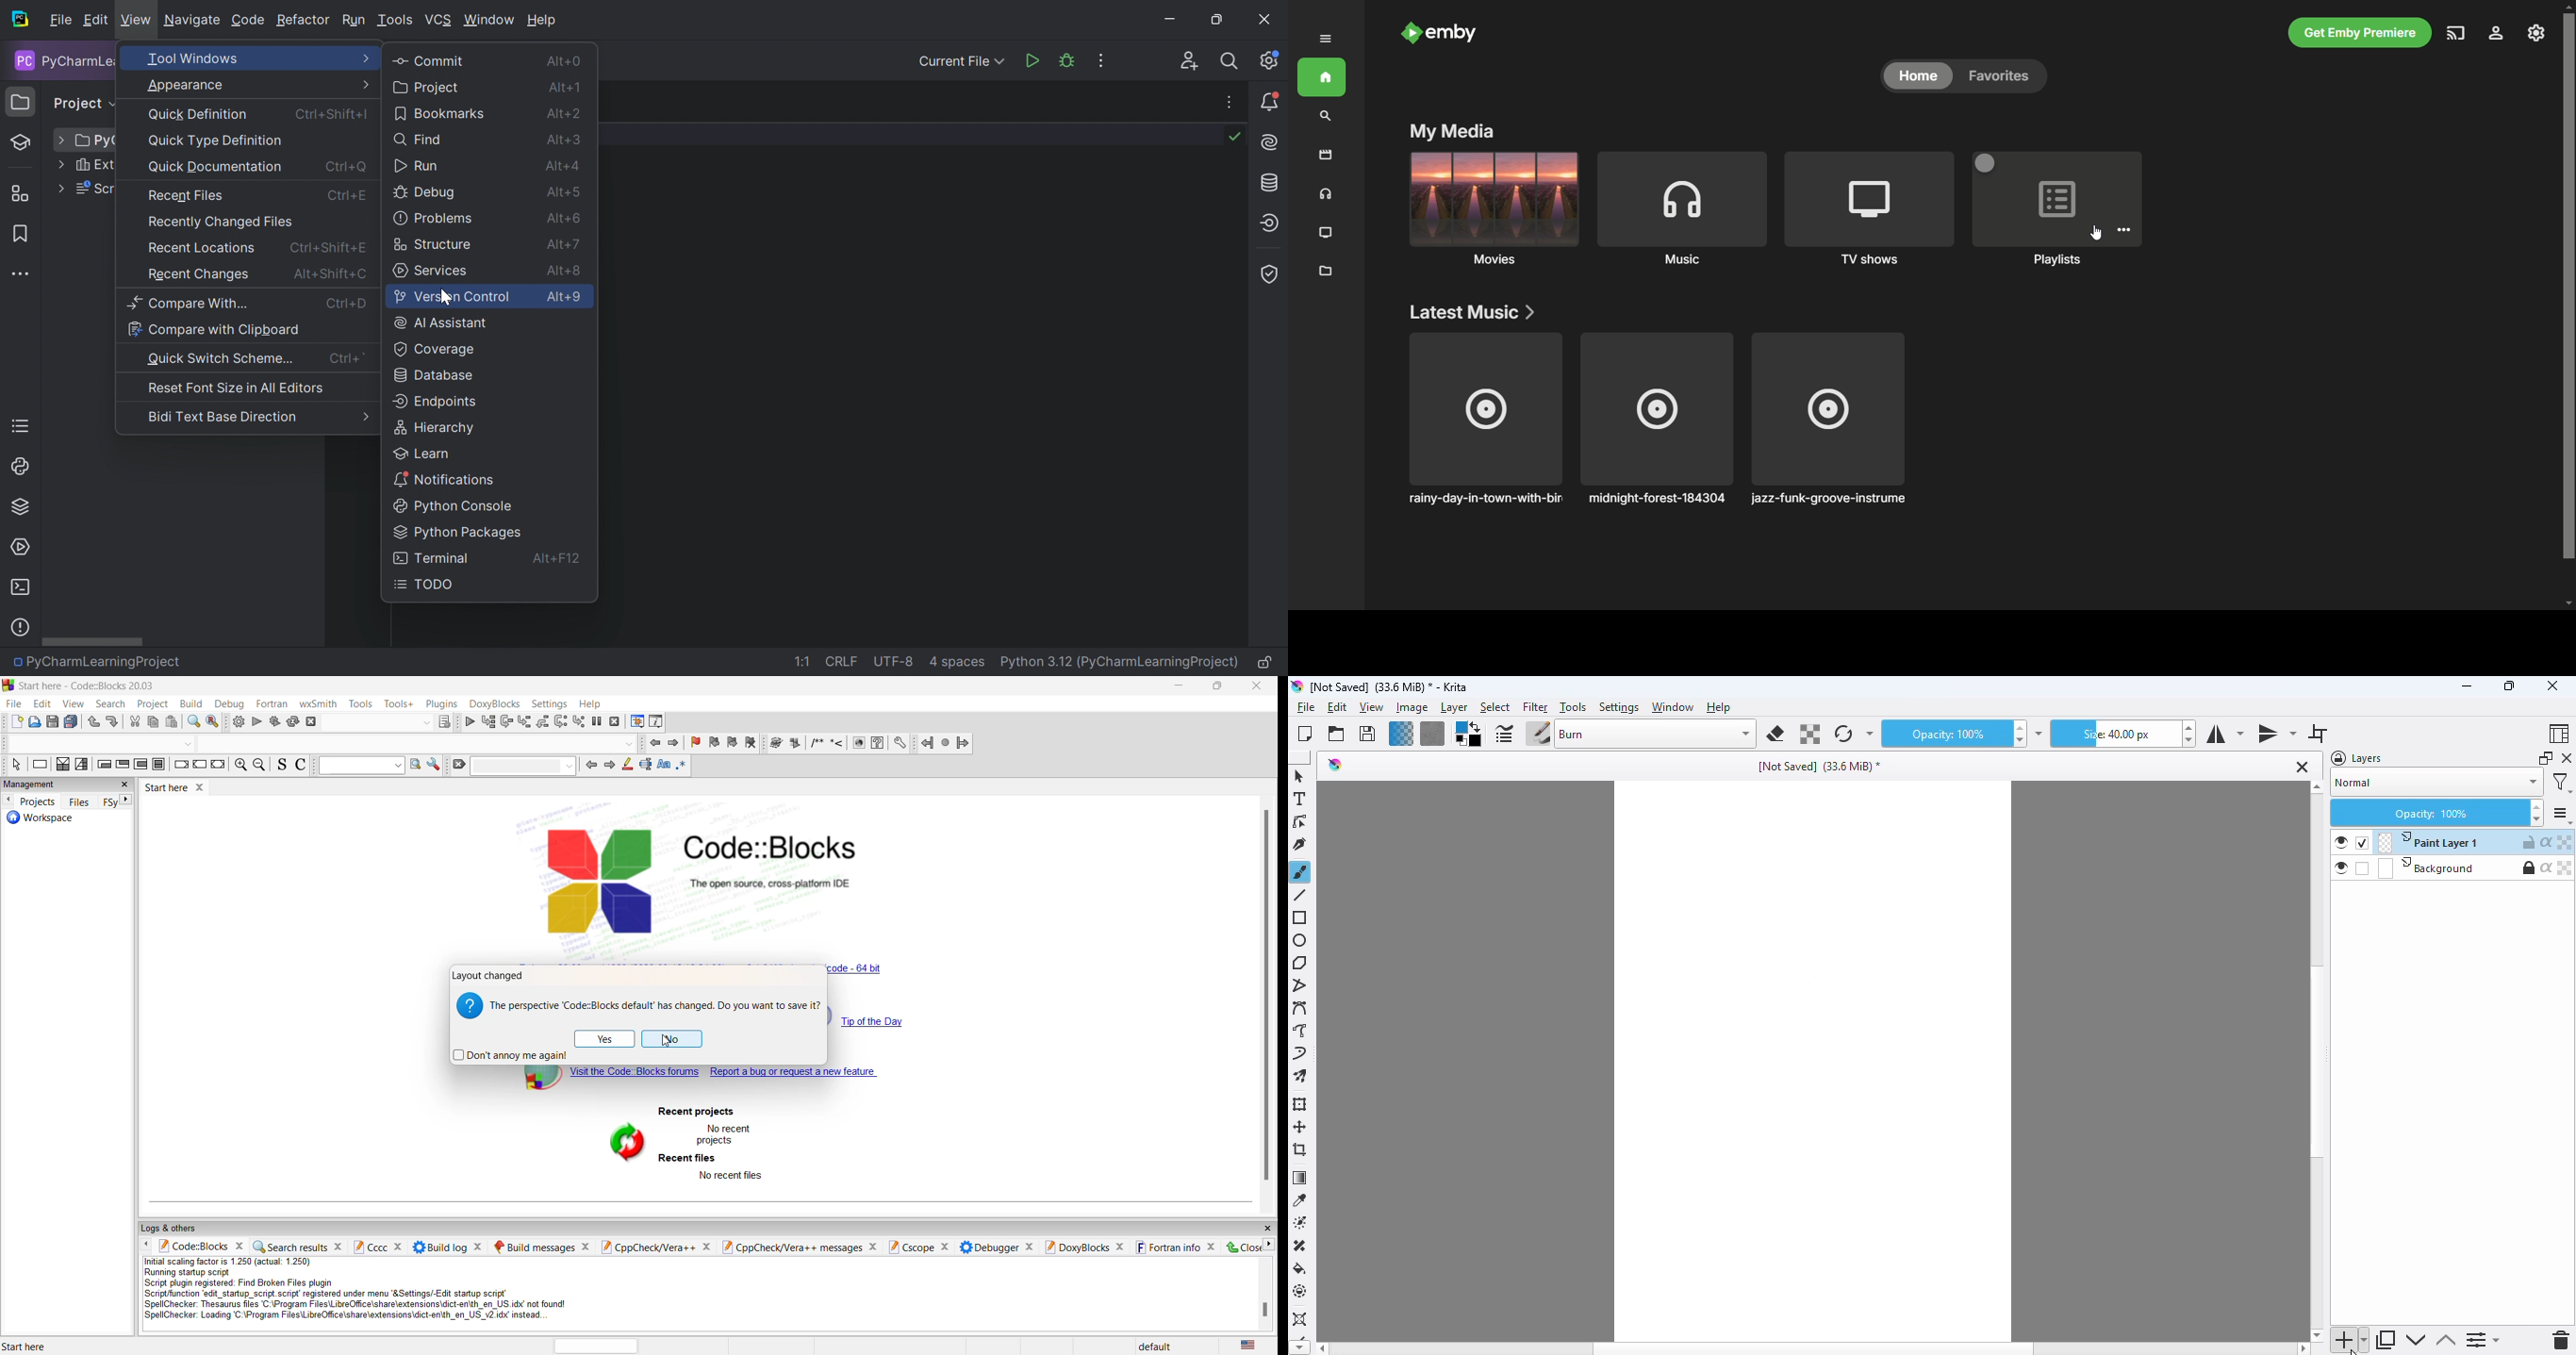 The width and height of the screenshot is (2576, 1372). Describe the element at coordinates (731, 742) in the screenshot. I see `next bookmark` at that location.